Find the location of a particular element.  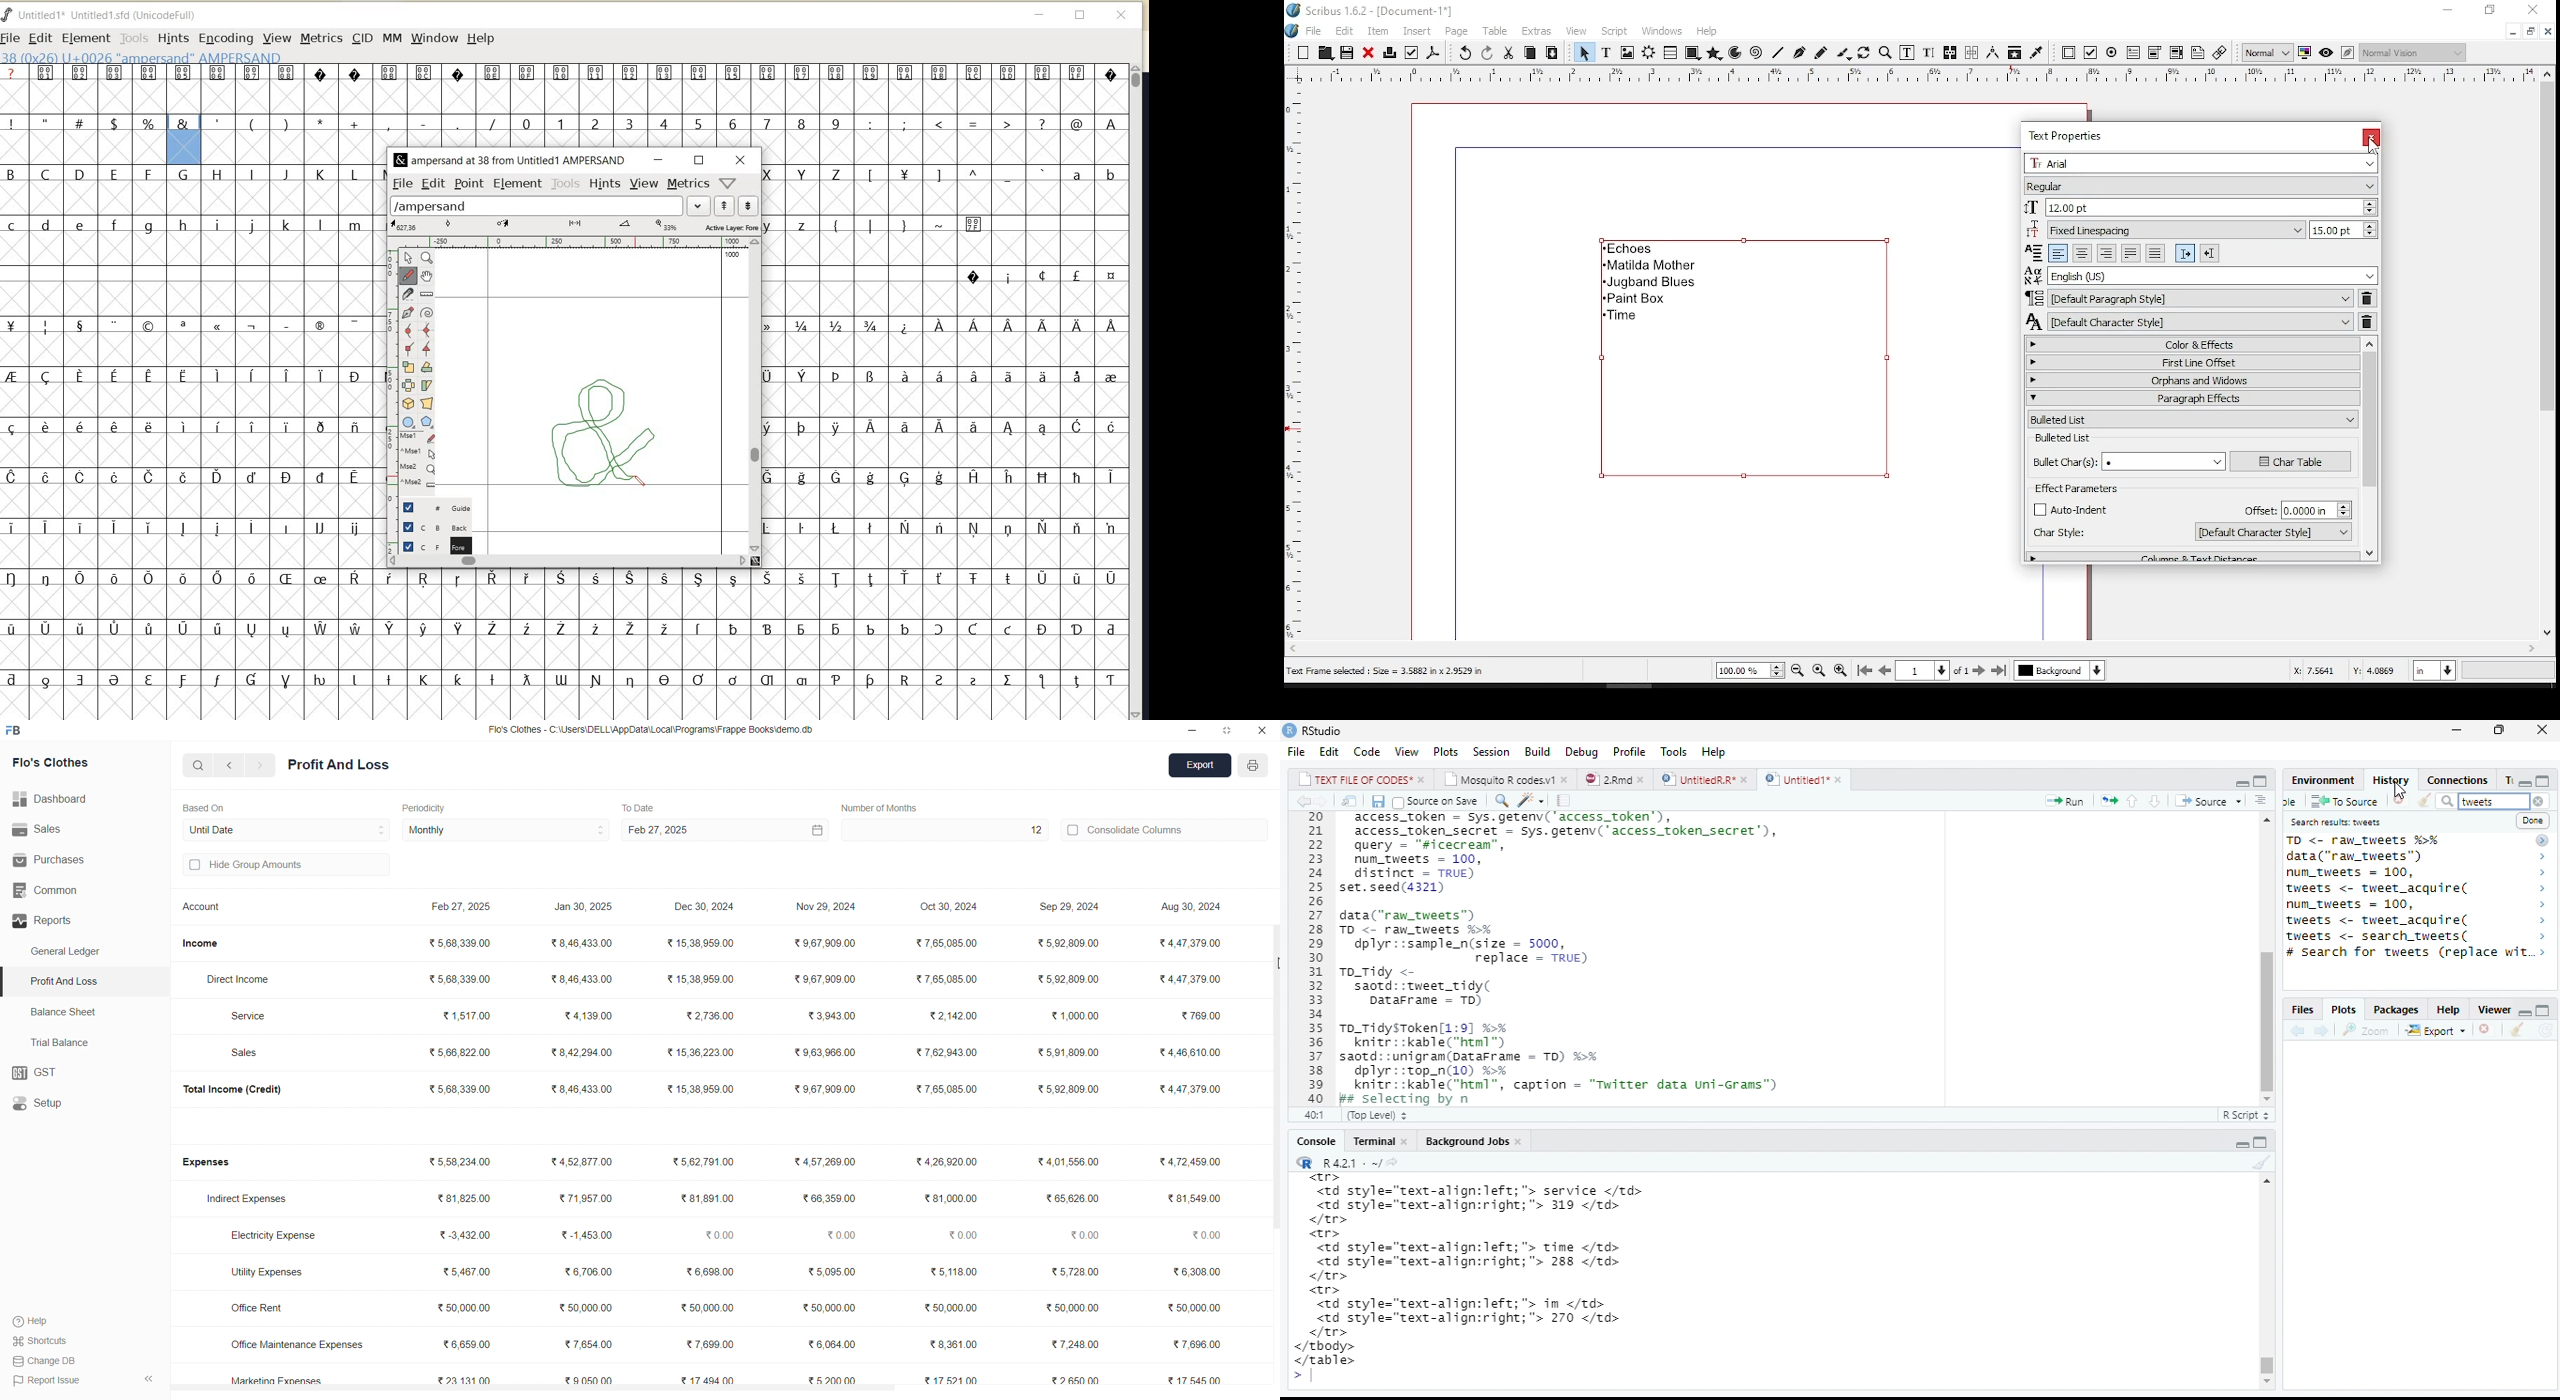

₹ 5,66,822.00 is located at coordinates (461, 1051).